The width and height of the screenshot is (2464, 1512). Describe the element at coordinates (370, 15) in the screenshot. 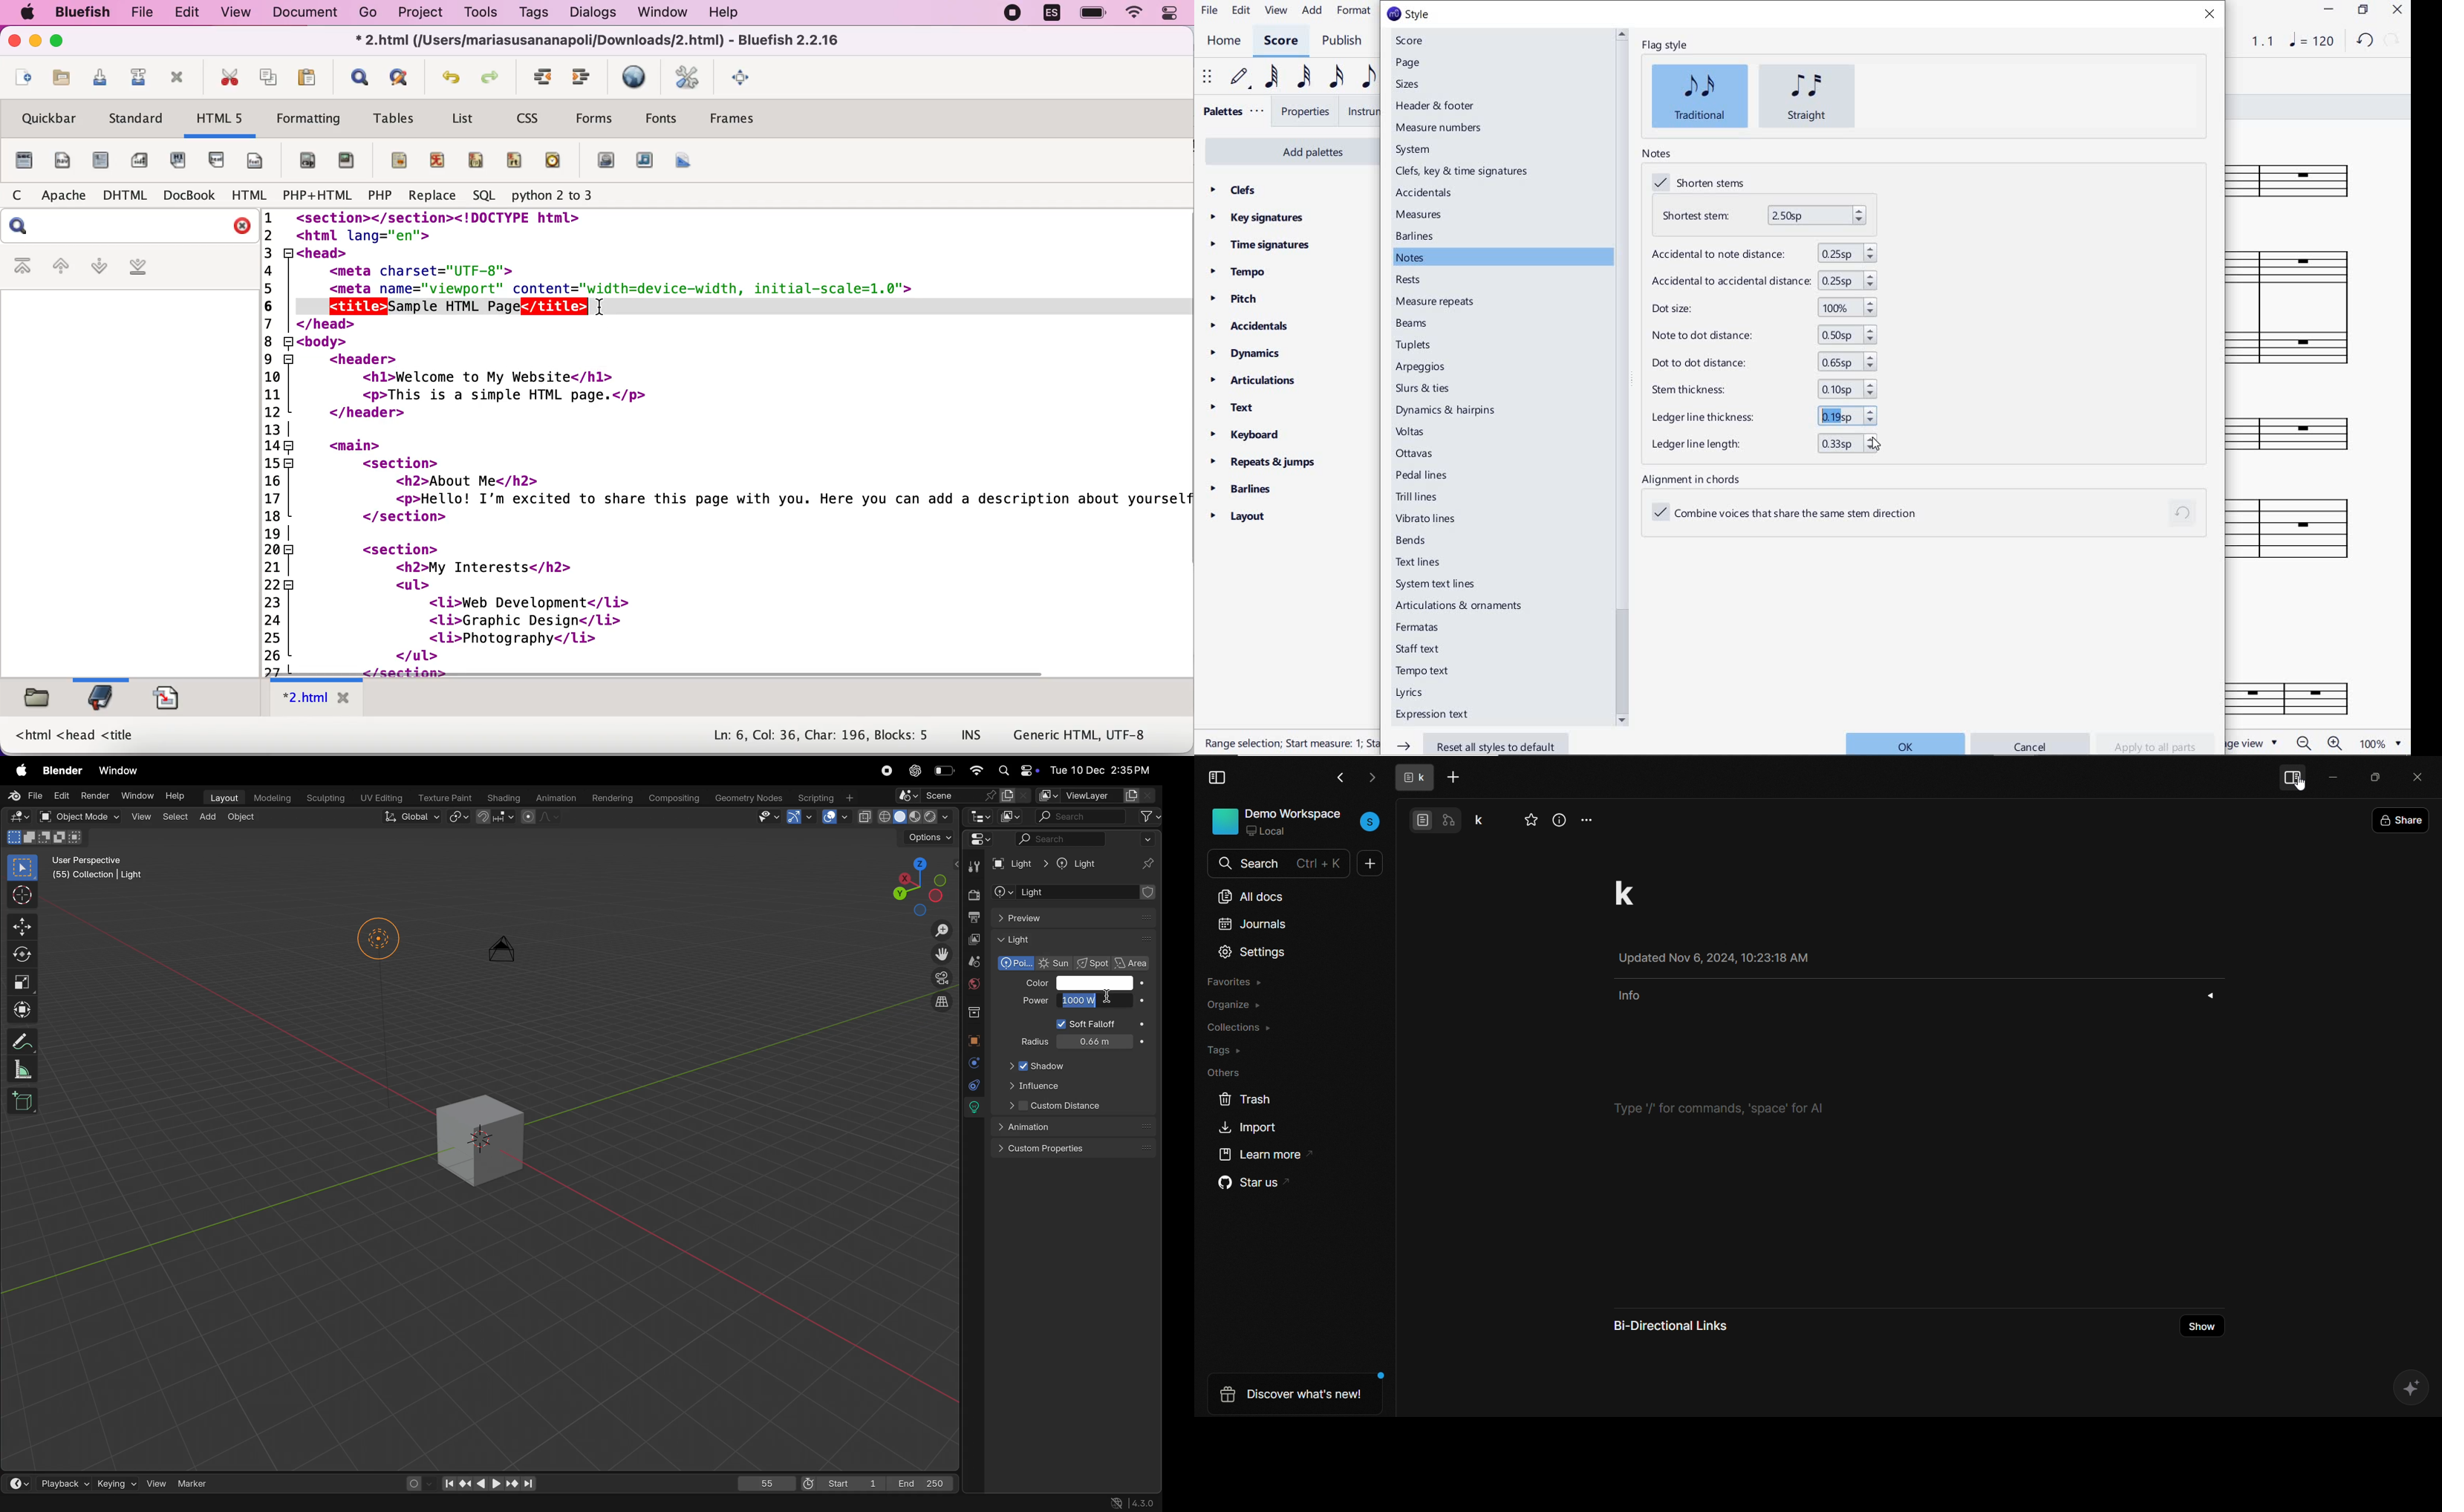

I see `go` at that location.